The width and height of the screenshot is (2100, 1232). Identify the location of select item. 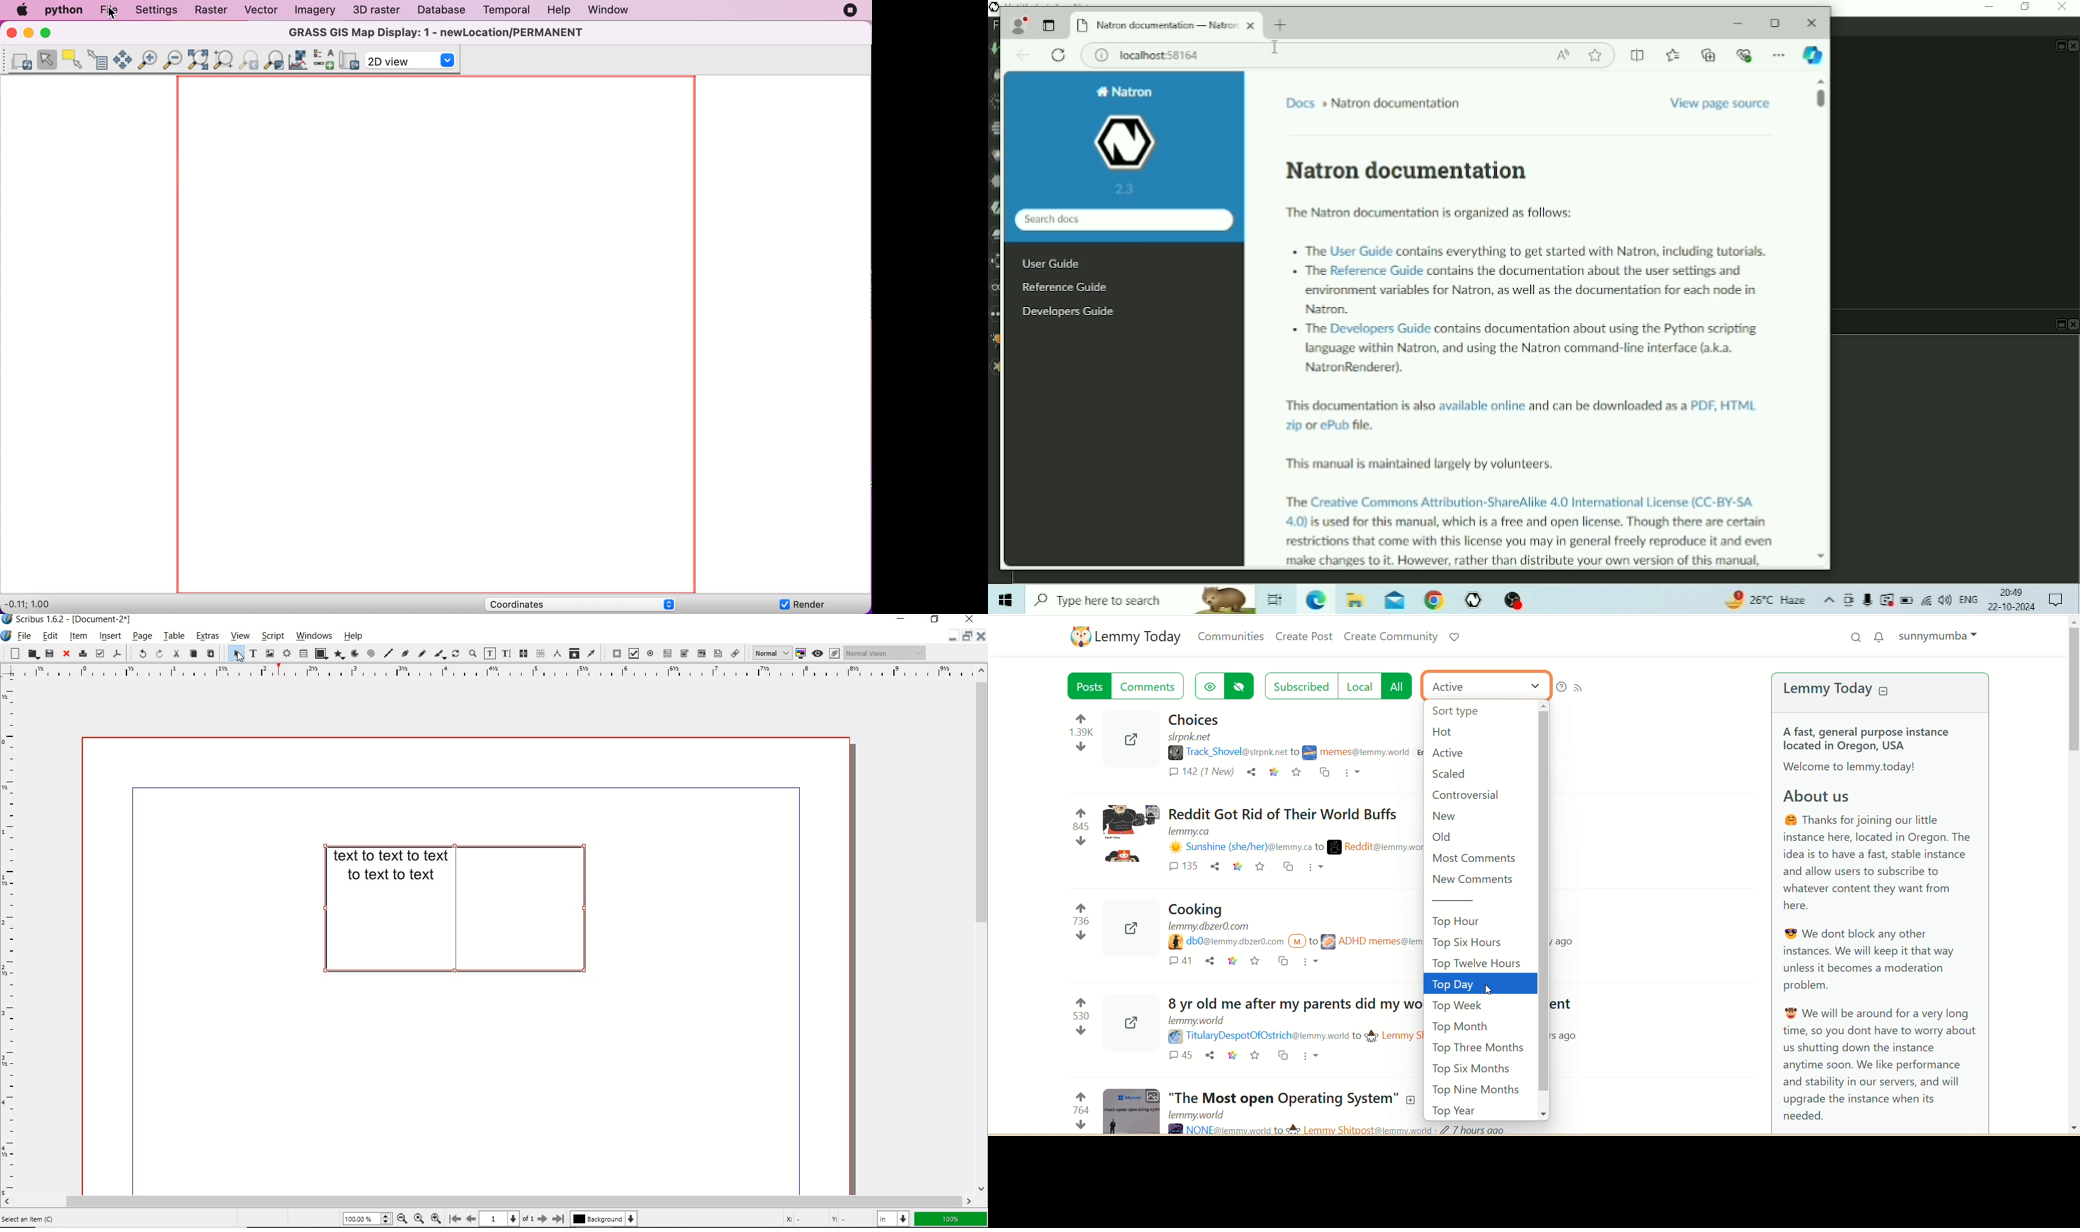
(231, 653).